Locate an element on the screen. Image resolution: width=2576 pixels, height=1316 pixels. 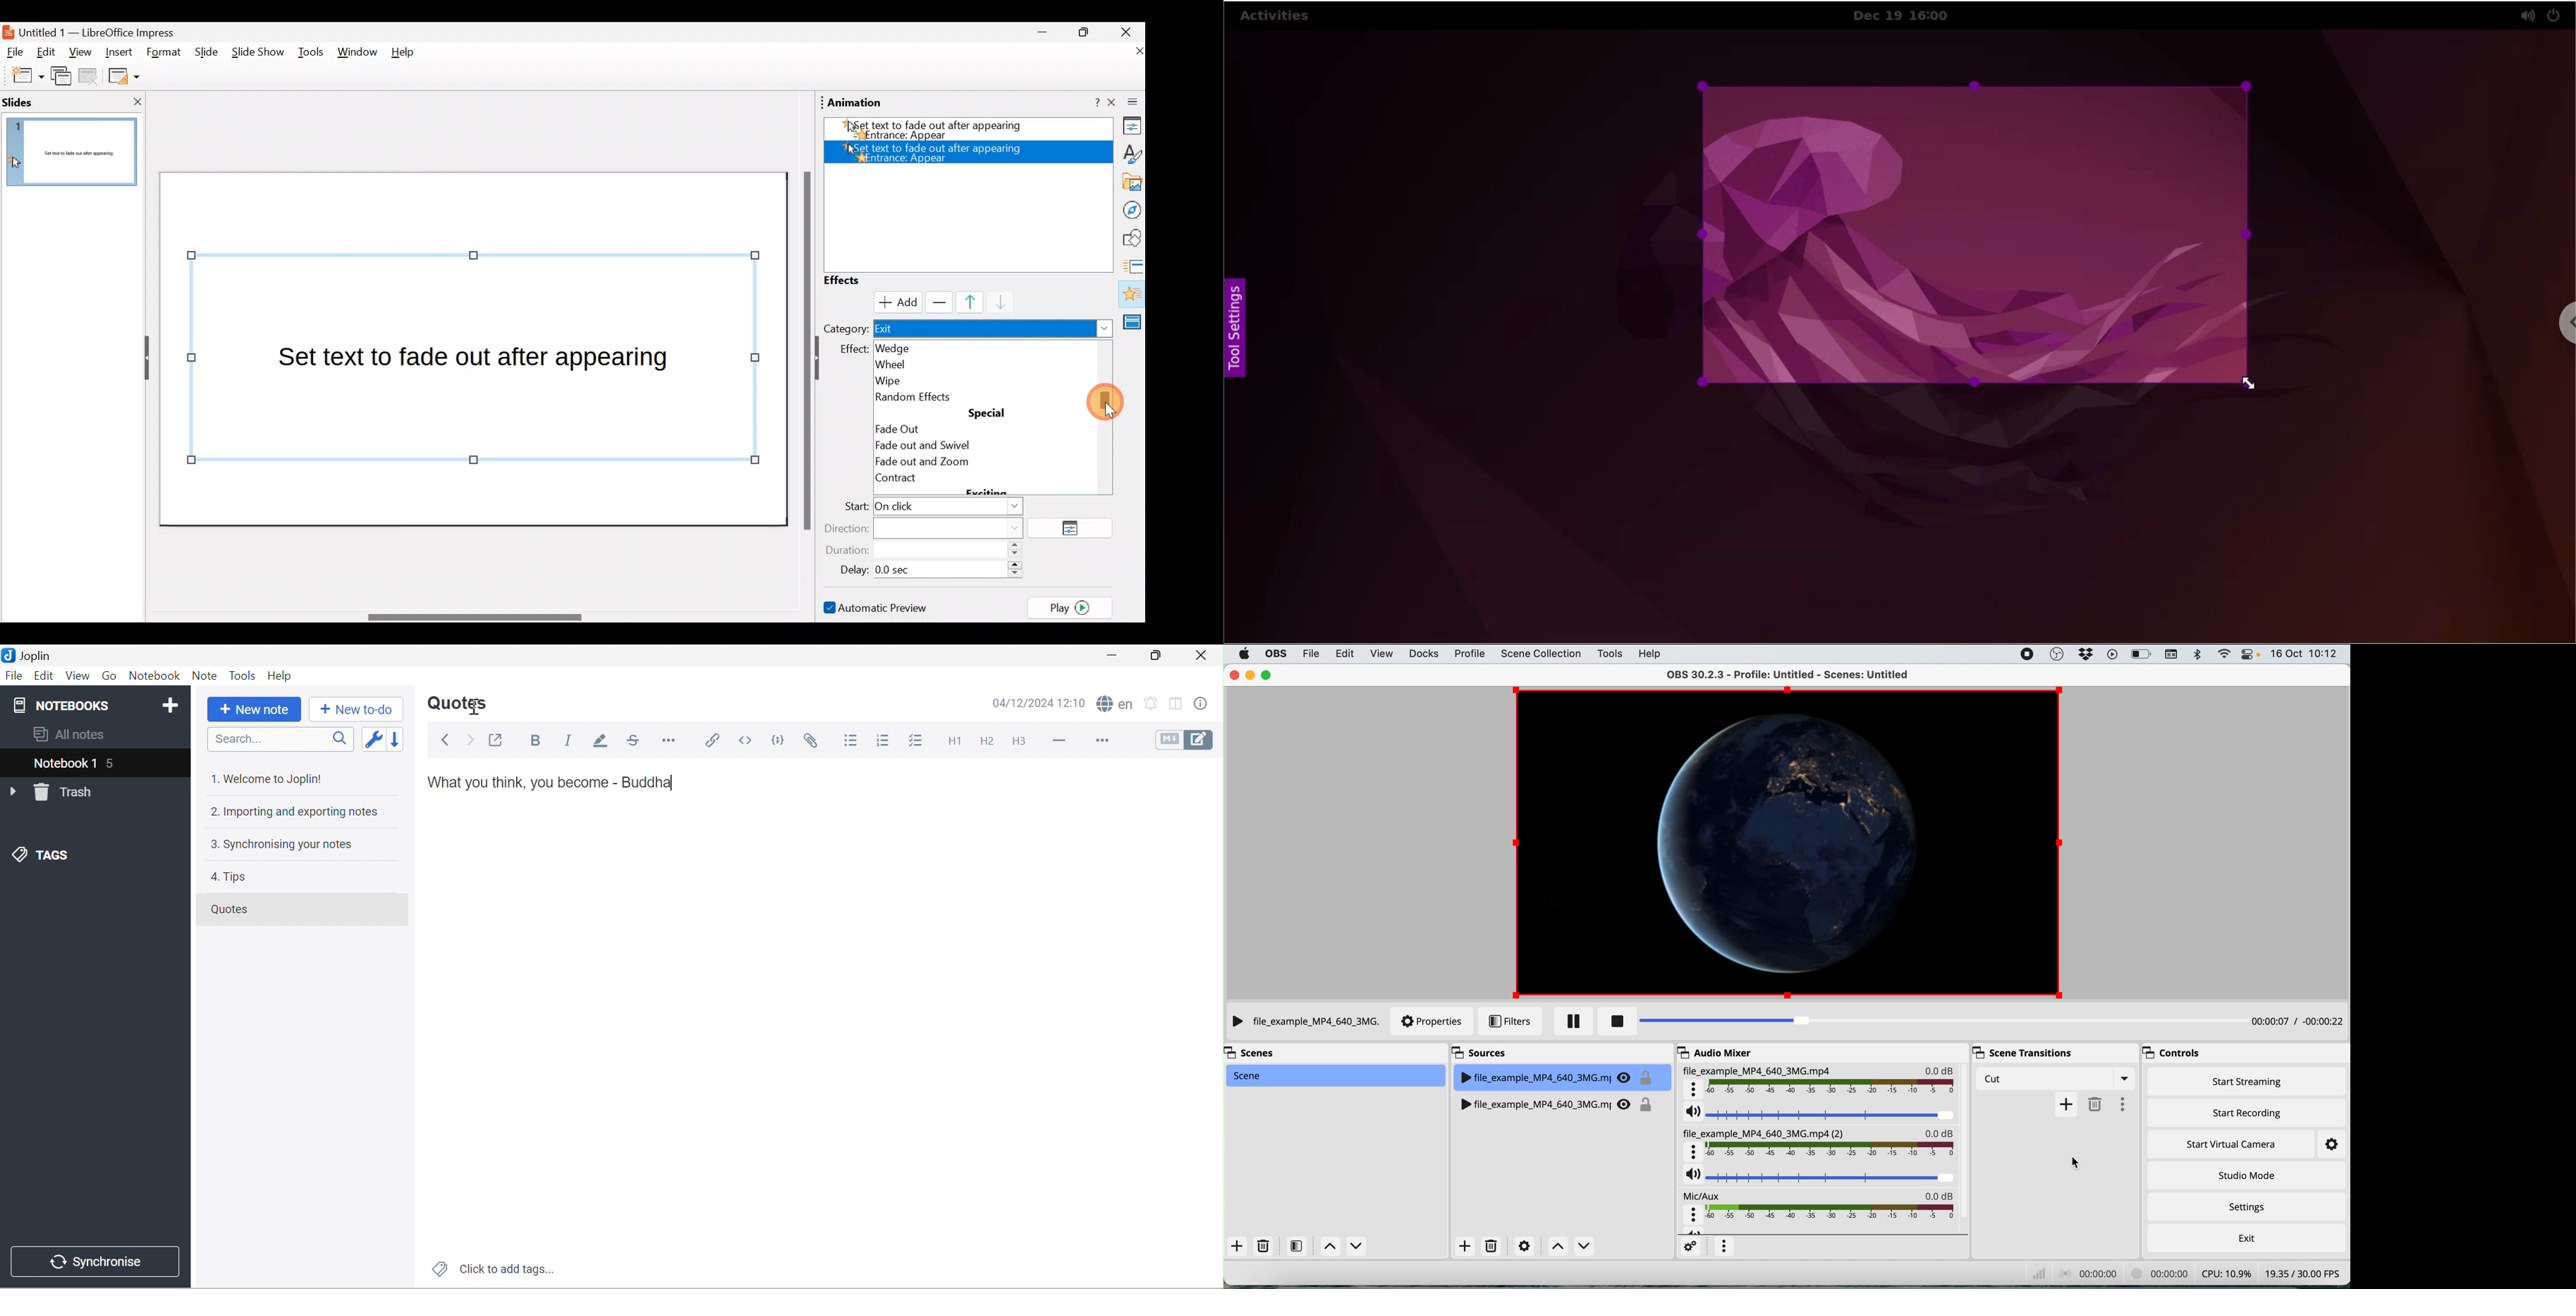
Heading 3 is located at coordinates (1018, 741).